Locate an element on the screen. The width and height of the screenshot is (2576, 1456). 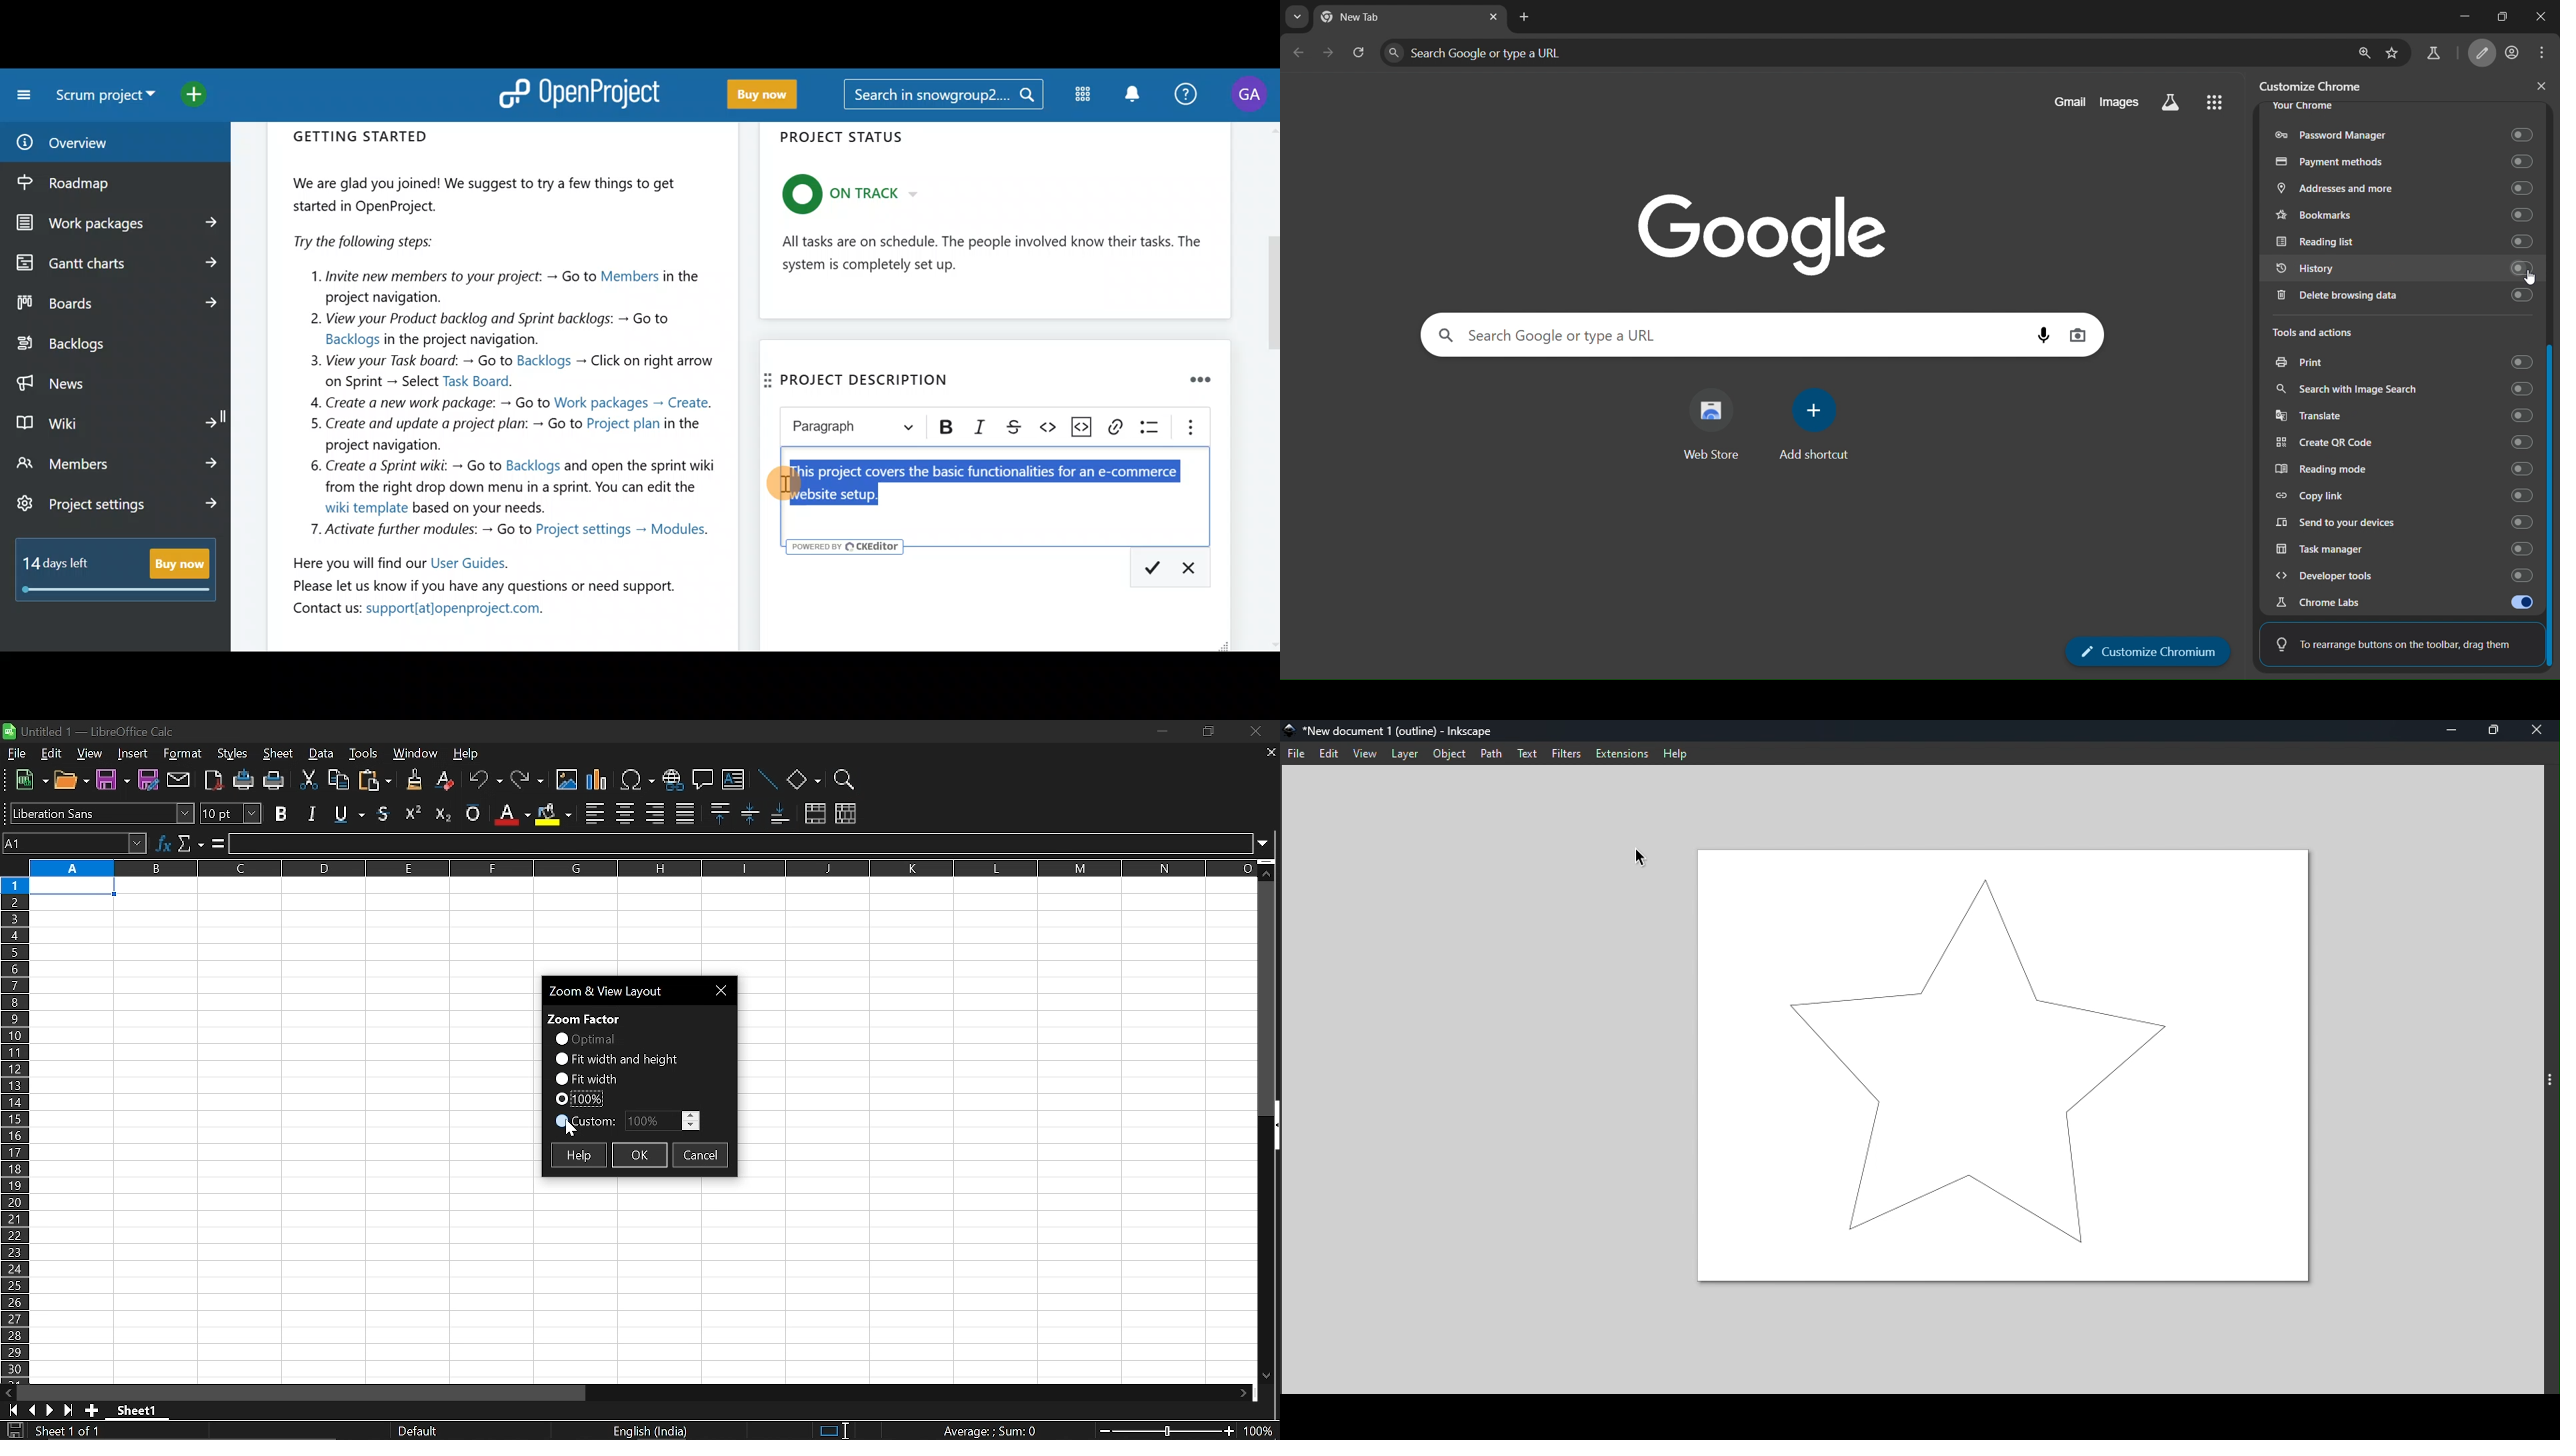
sheet name is located at coordinates (142, 1410).